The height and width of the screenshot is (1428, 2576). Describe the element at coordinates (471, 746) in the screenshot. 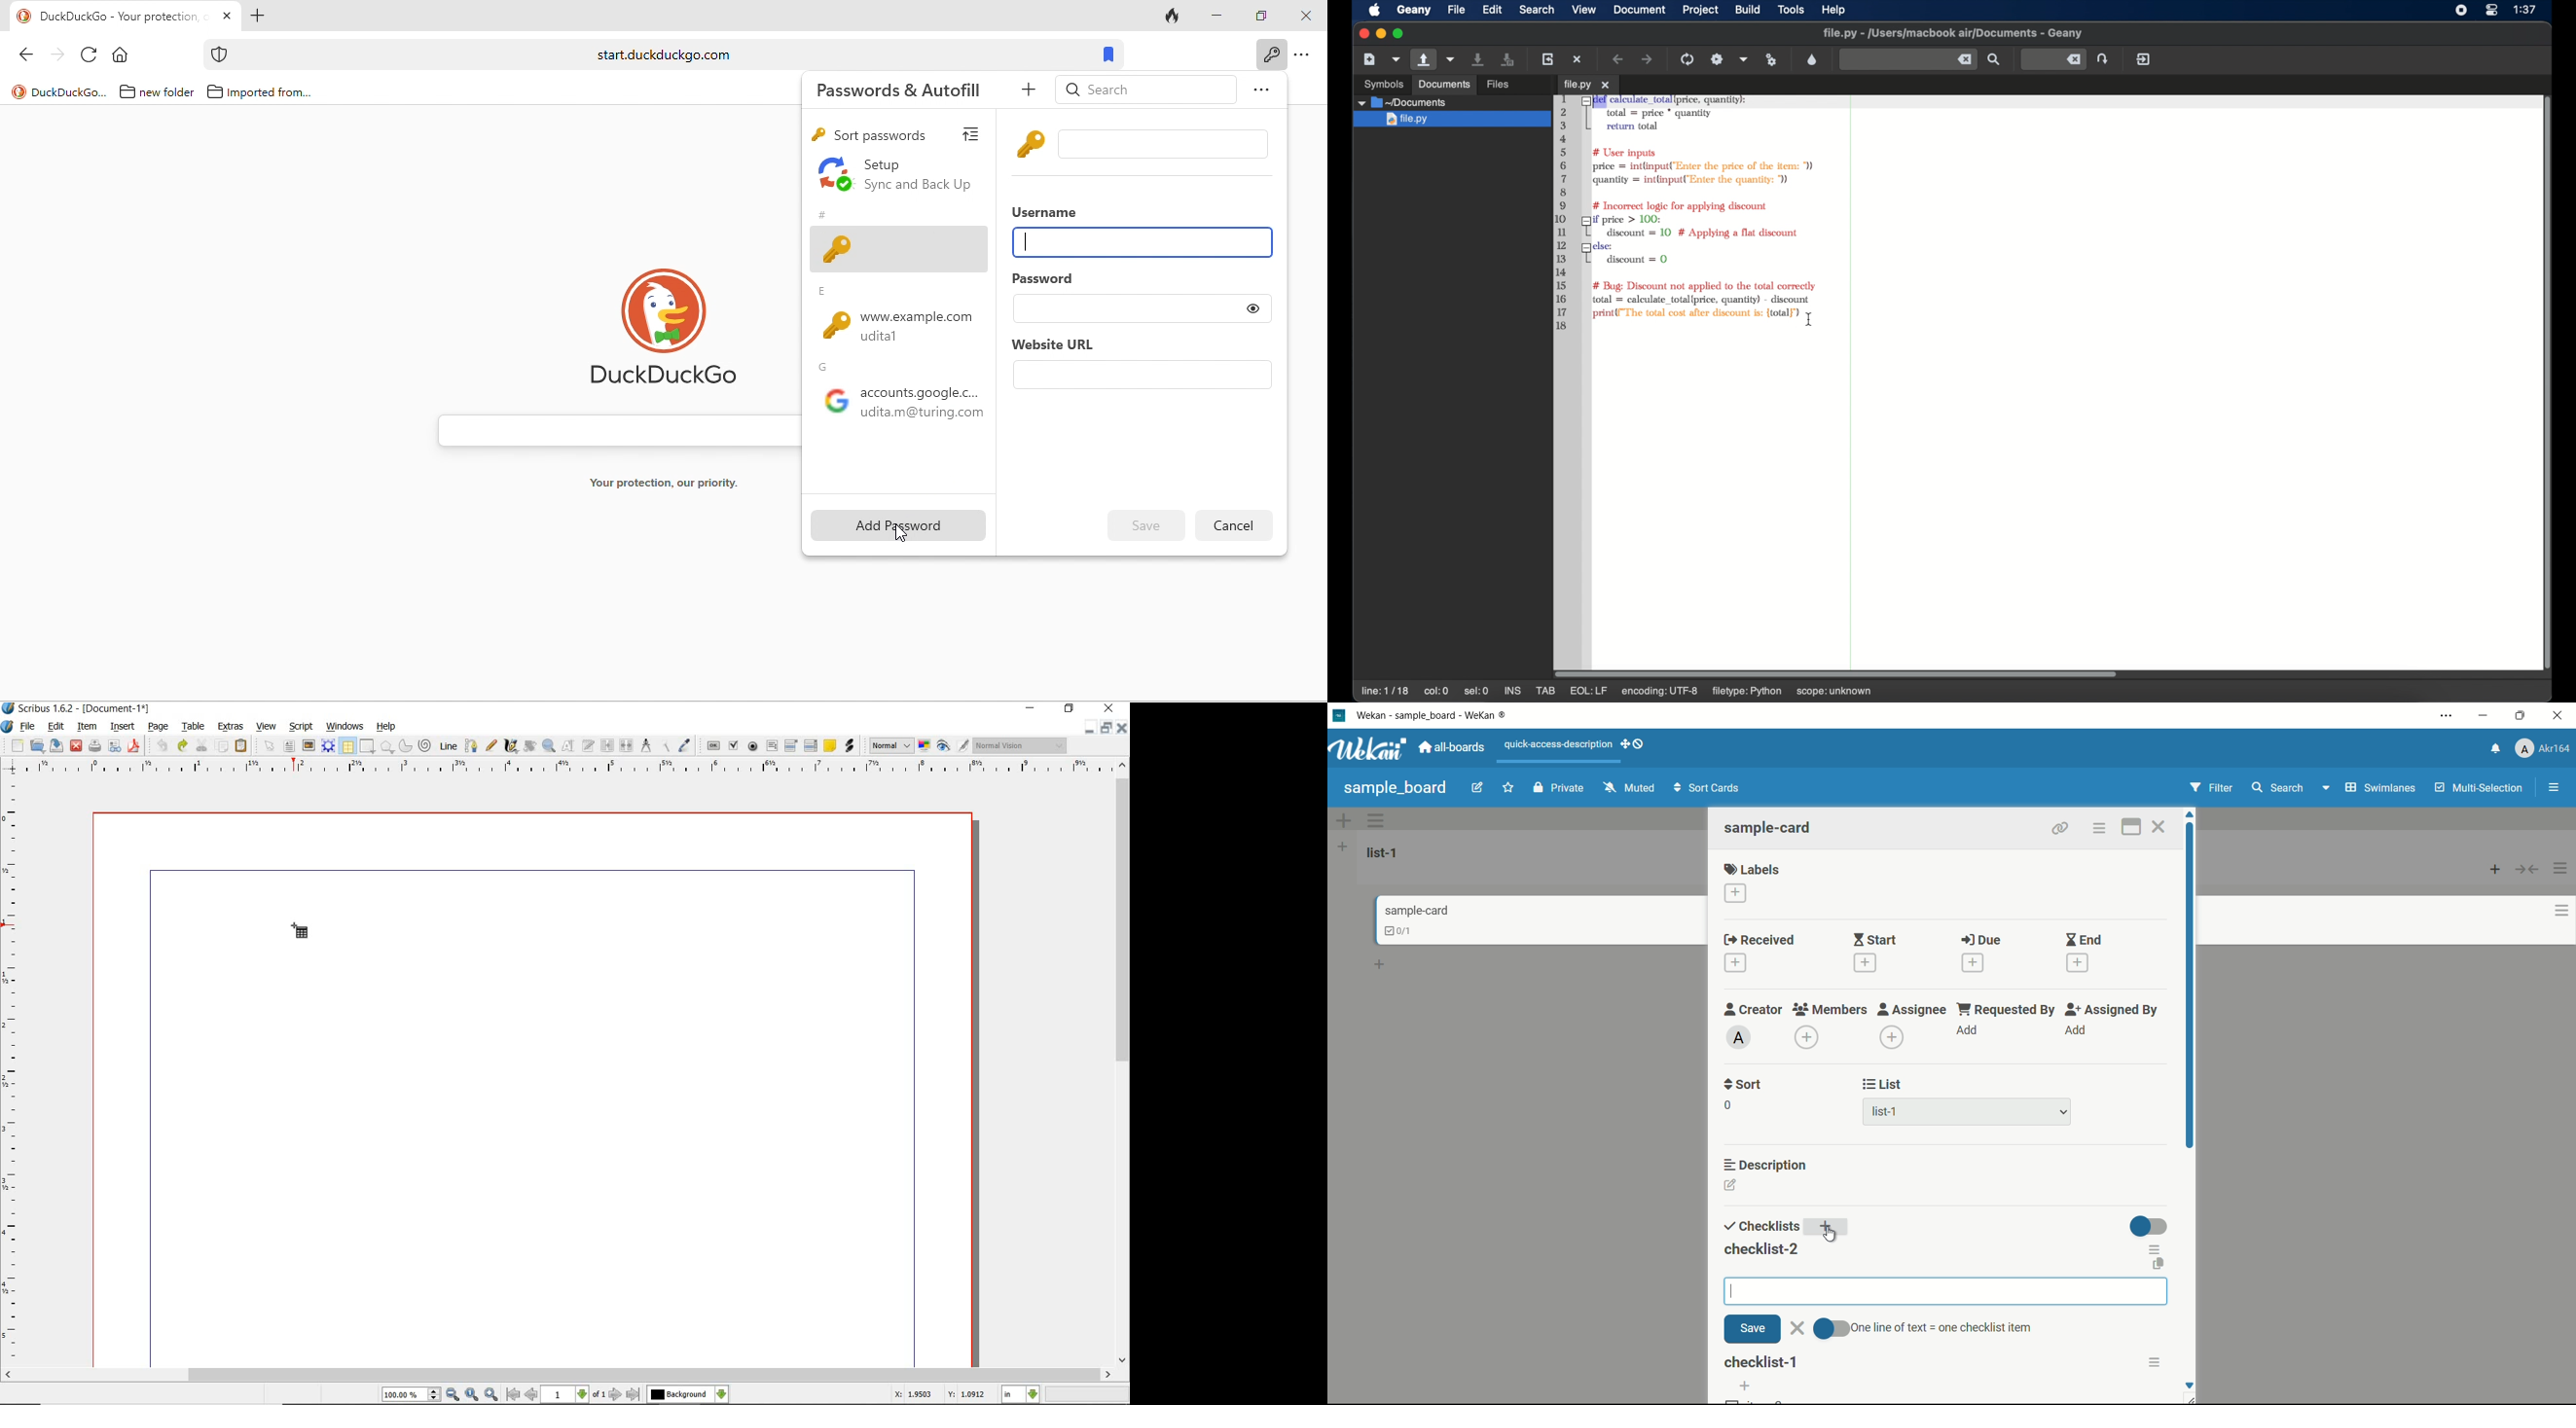

I see `bezier curve` at that location.